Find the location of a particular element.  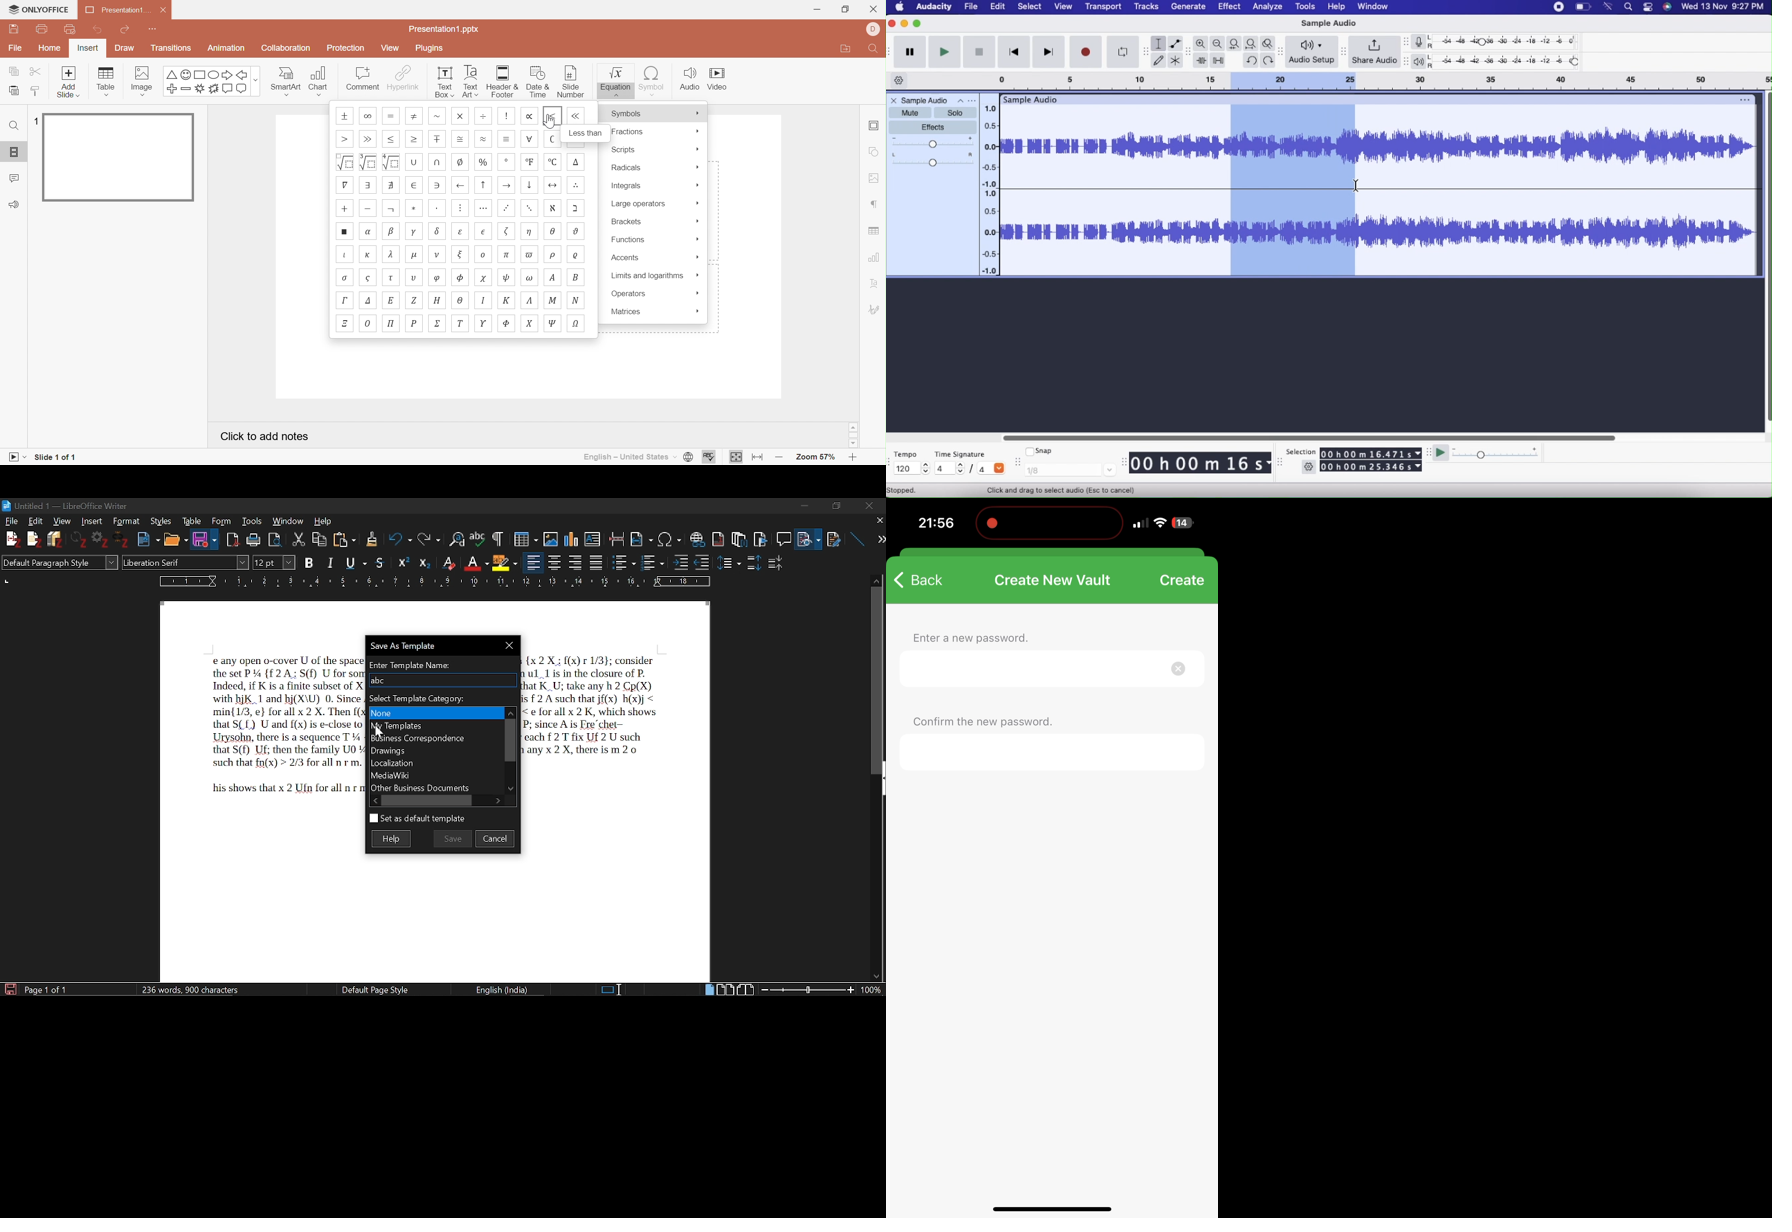

Limits and algorithms is located at coordinates (655, 274).